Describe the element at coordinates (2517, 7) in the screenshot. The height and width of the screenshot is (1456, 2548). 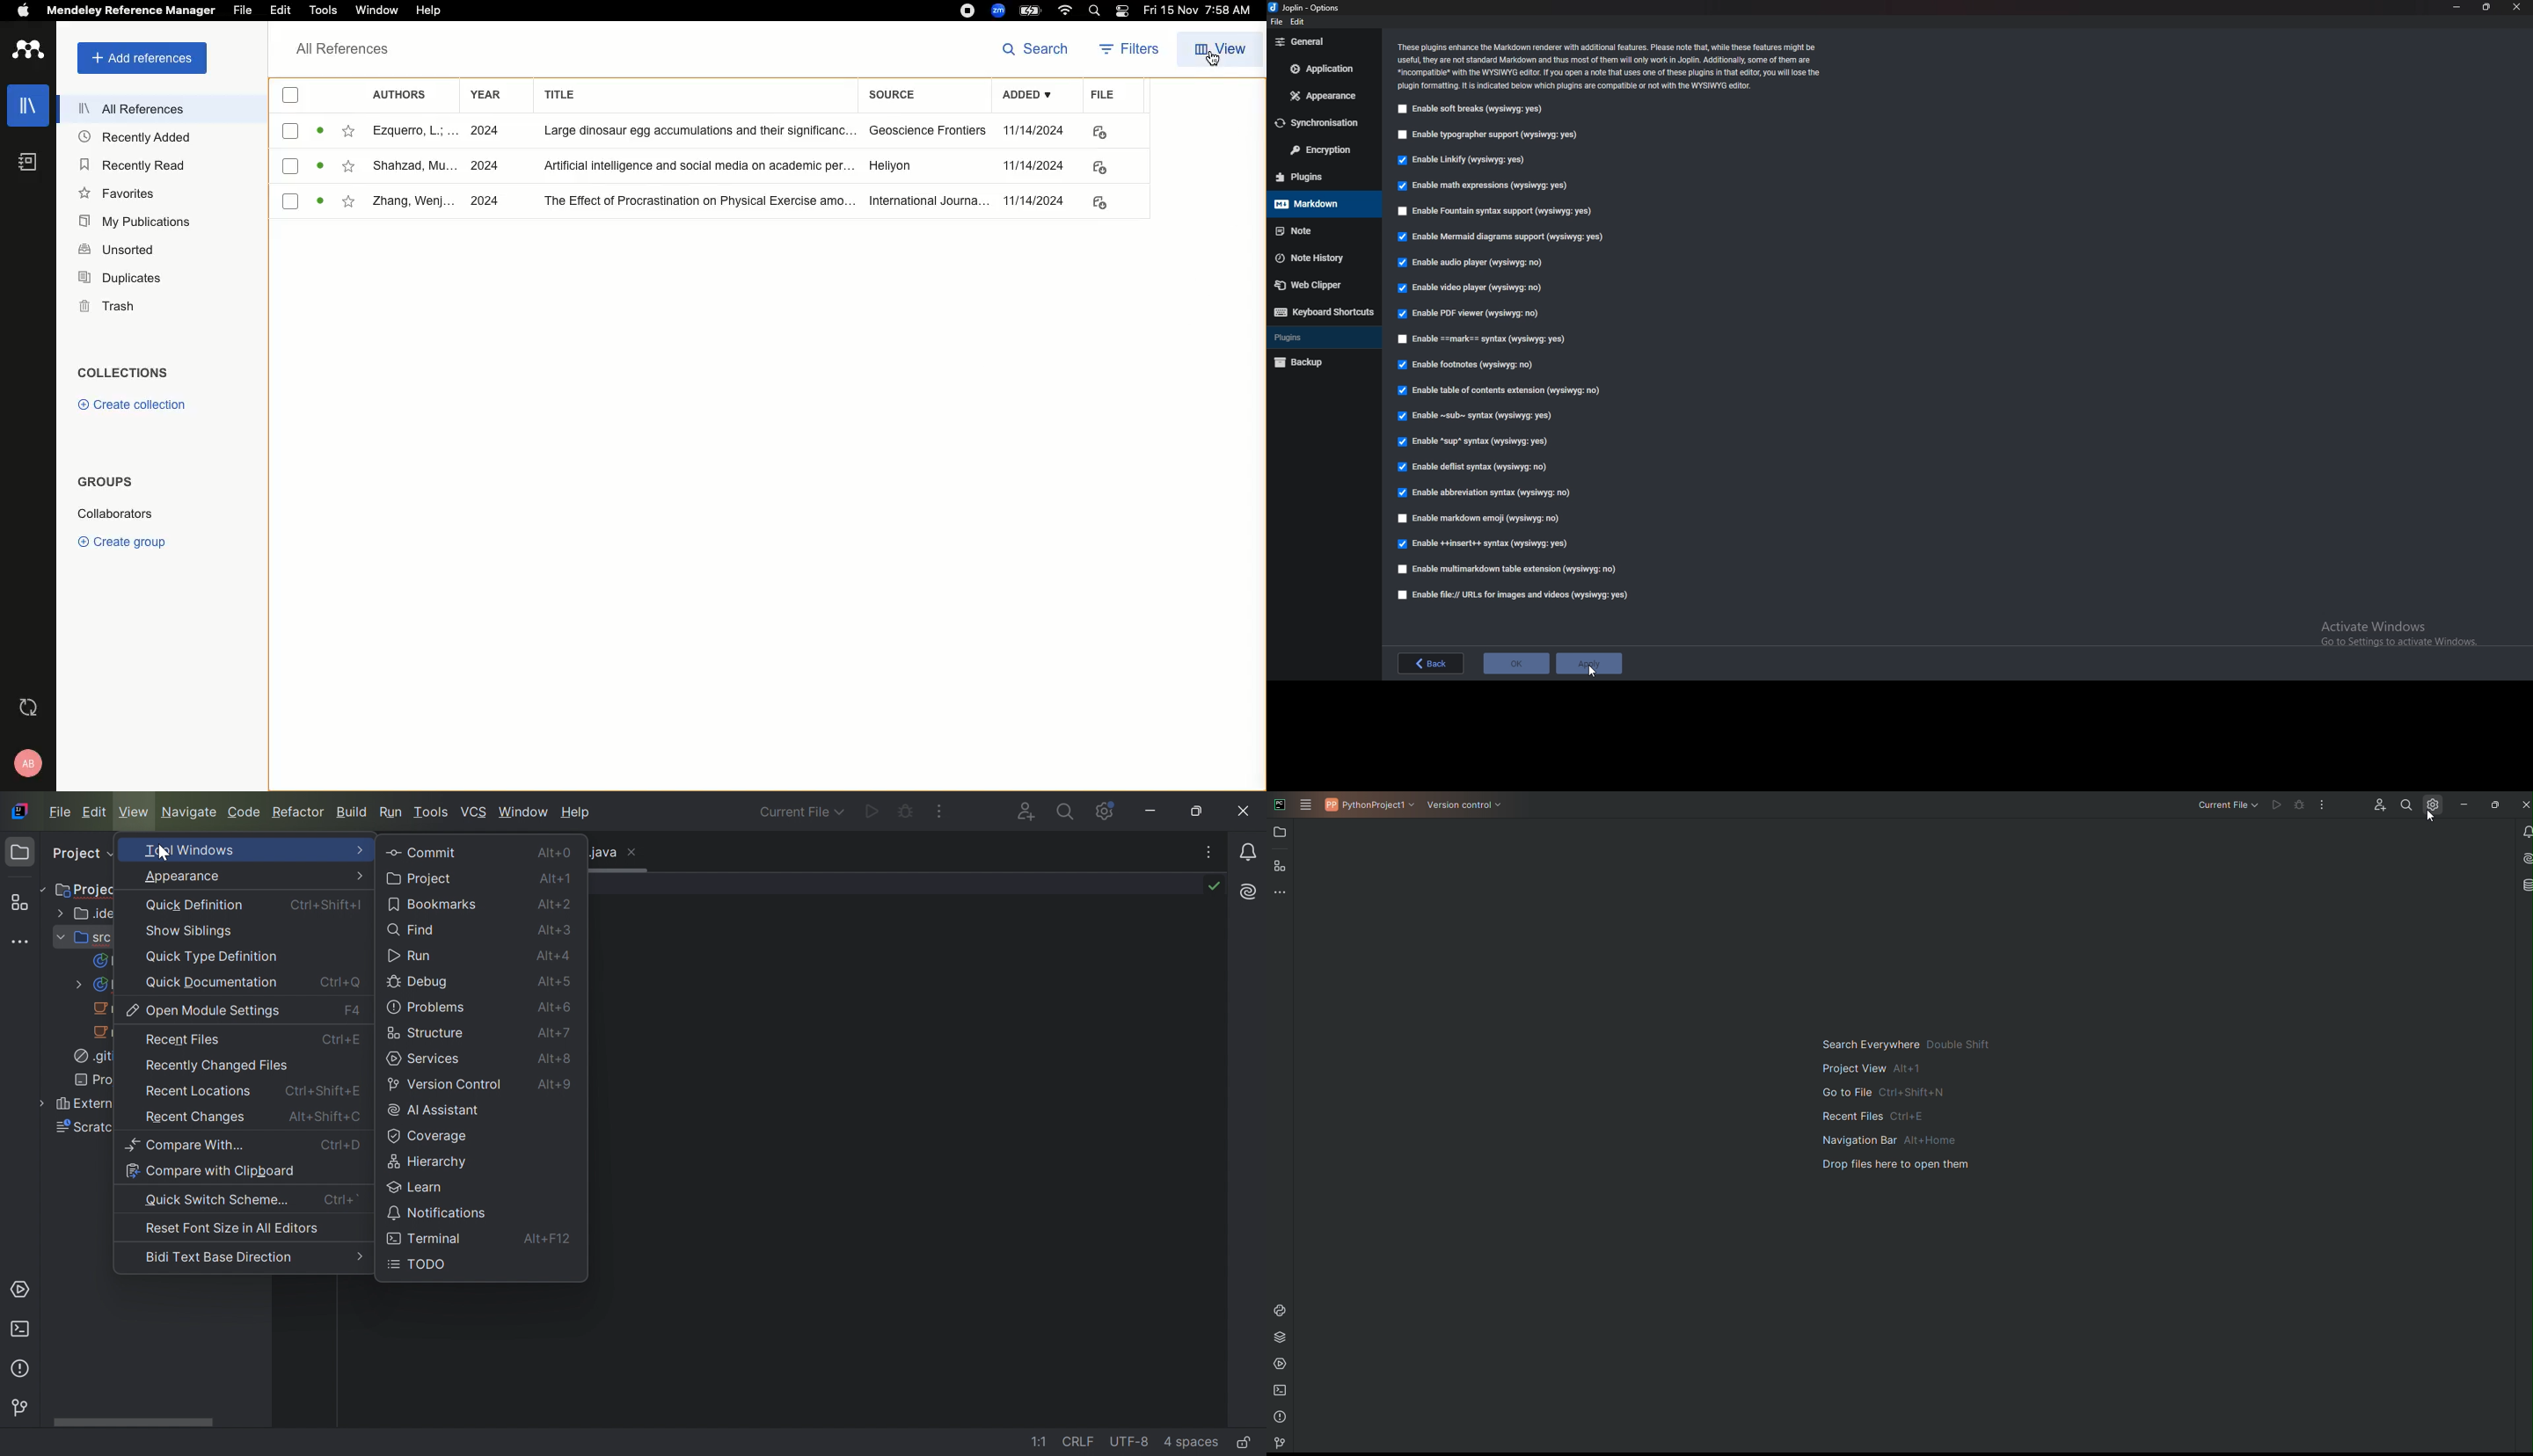
I see `close` at that location.